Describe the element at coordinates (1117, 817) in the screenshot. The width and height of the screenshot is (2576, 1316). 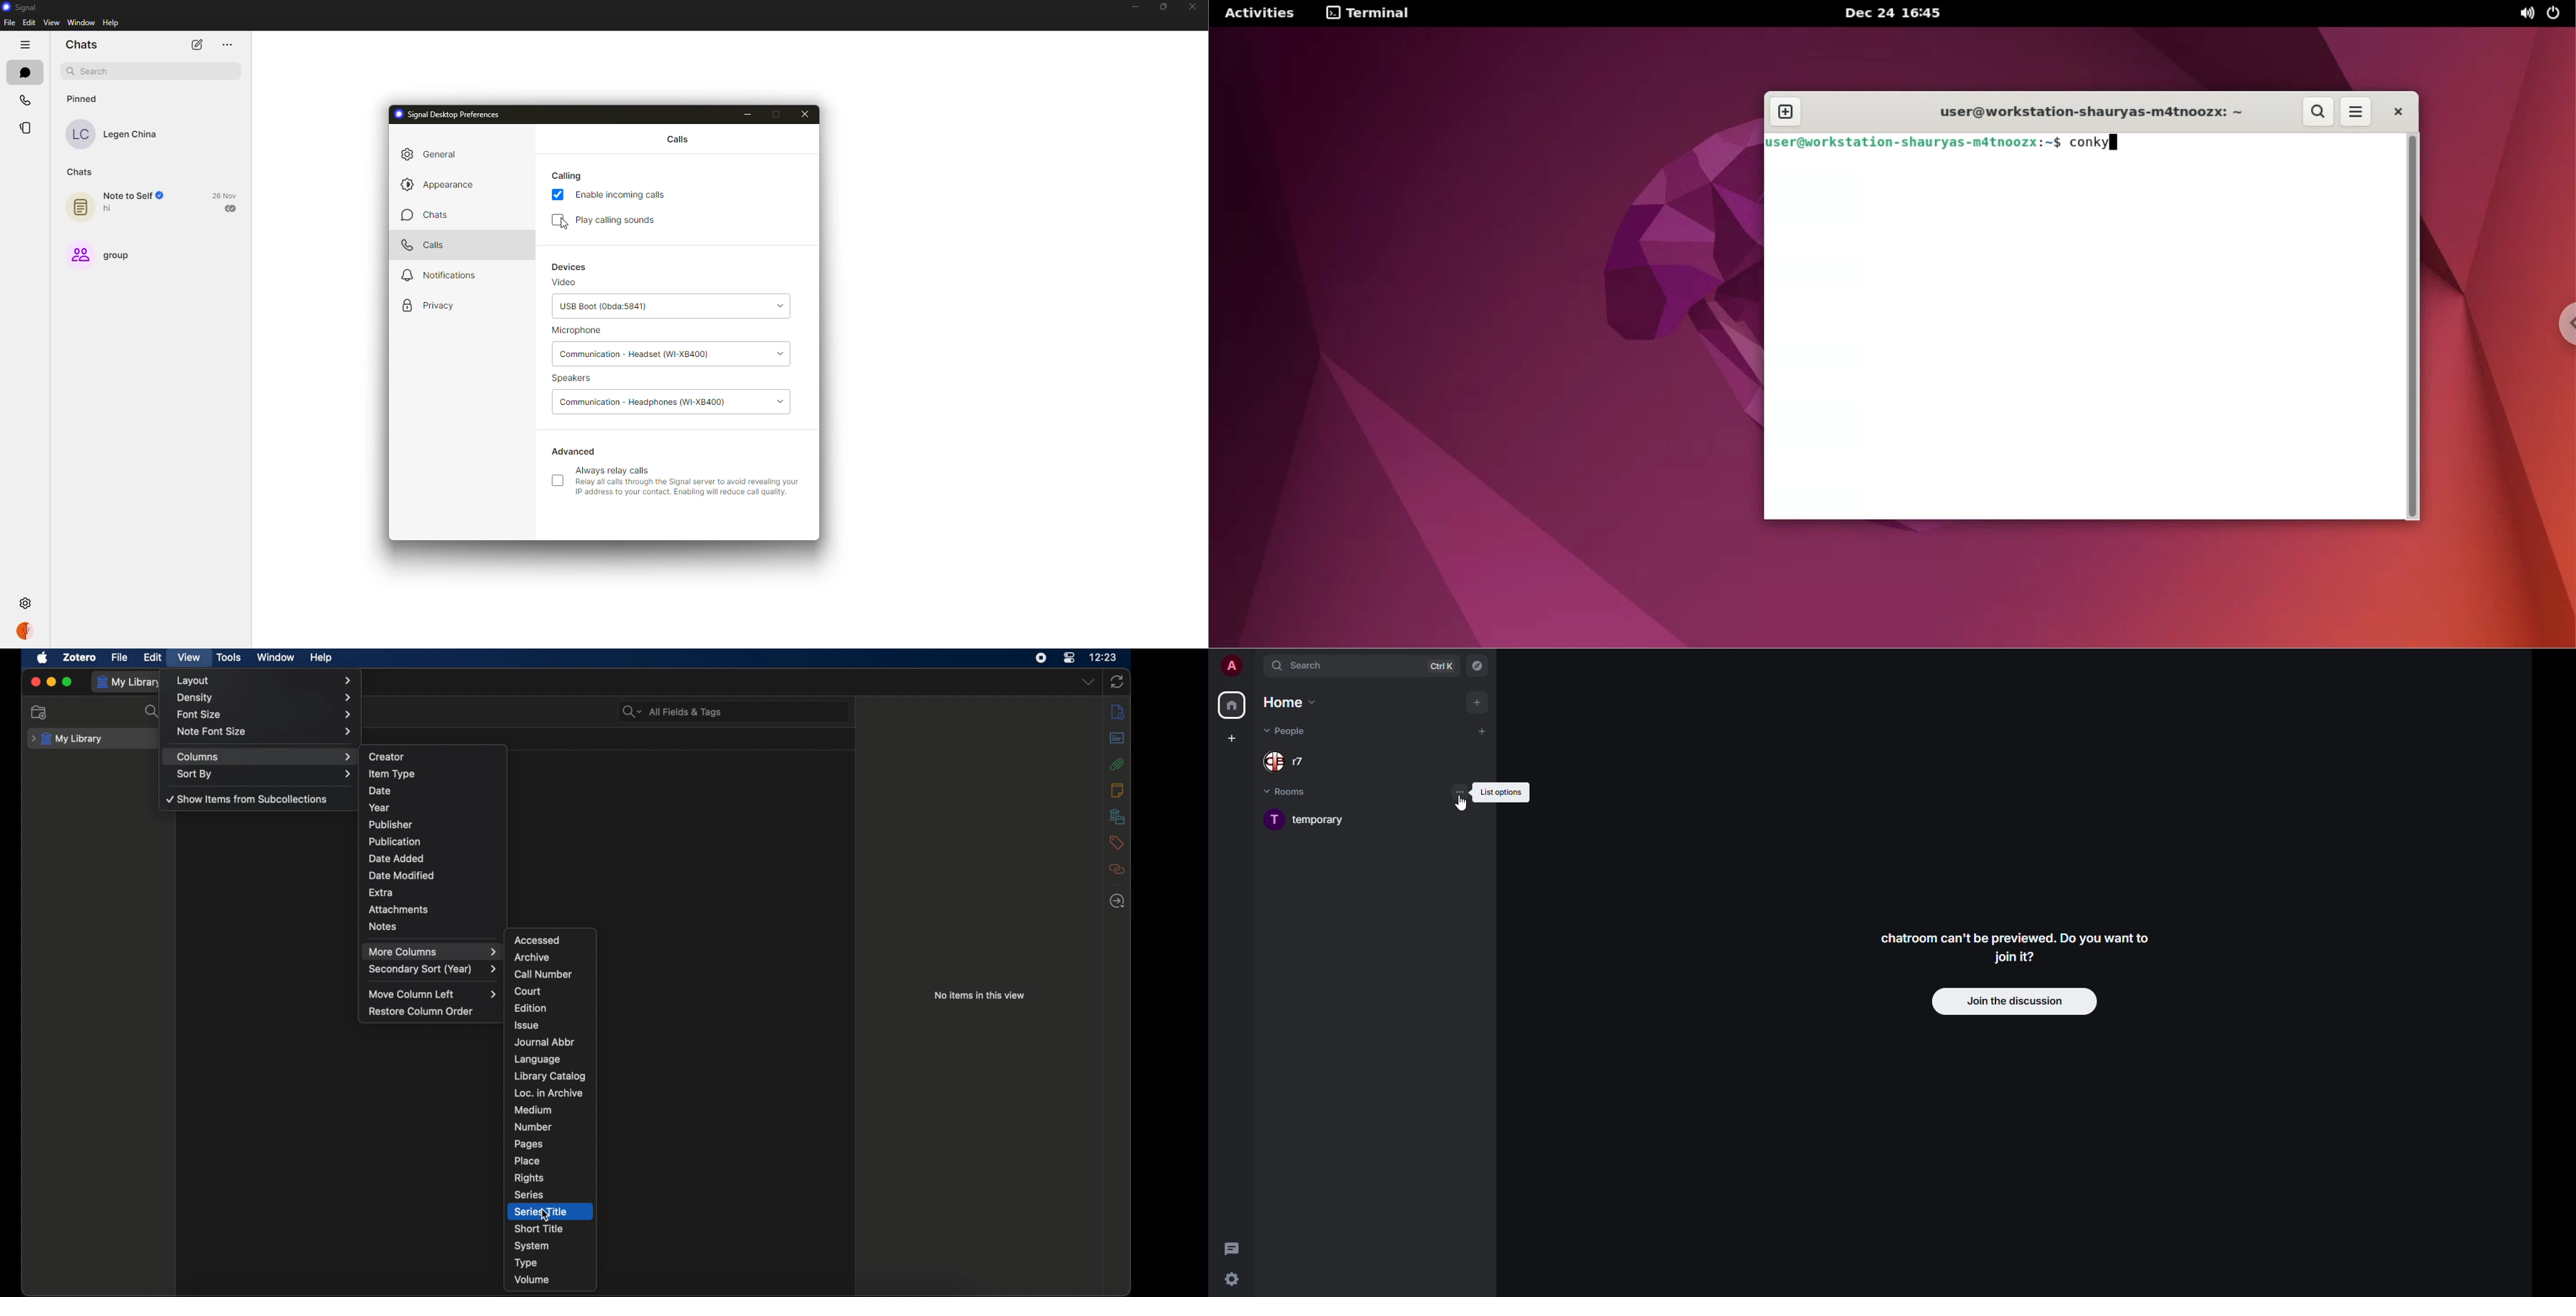
I see `libraries` at that location.